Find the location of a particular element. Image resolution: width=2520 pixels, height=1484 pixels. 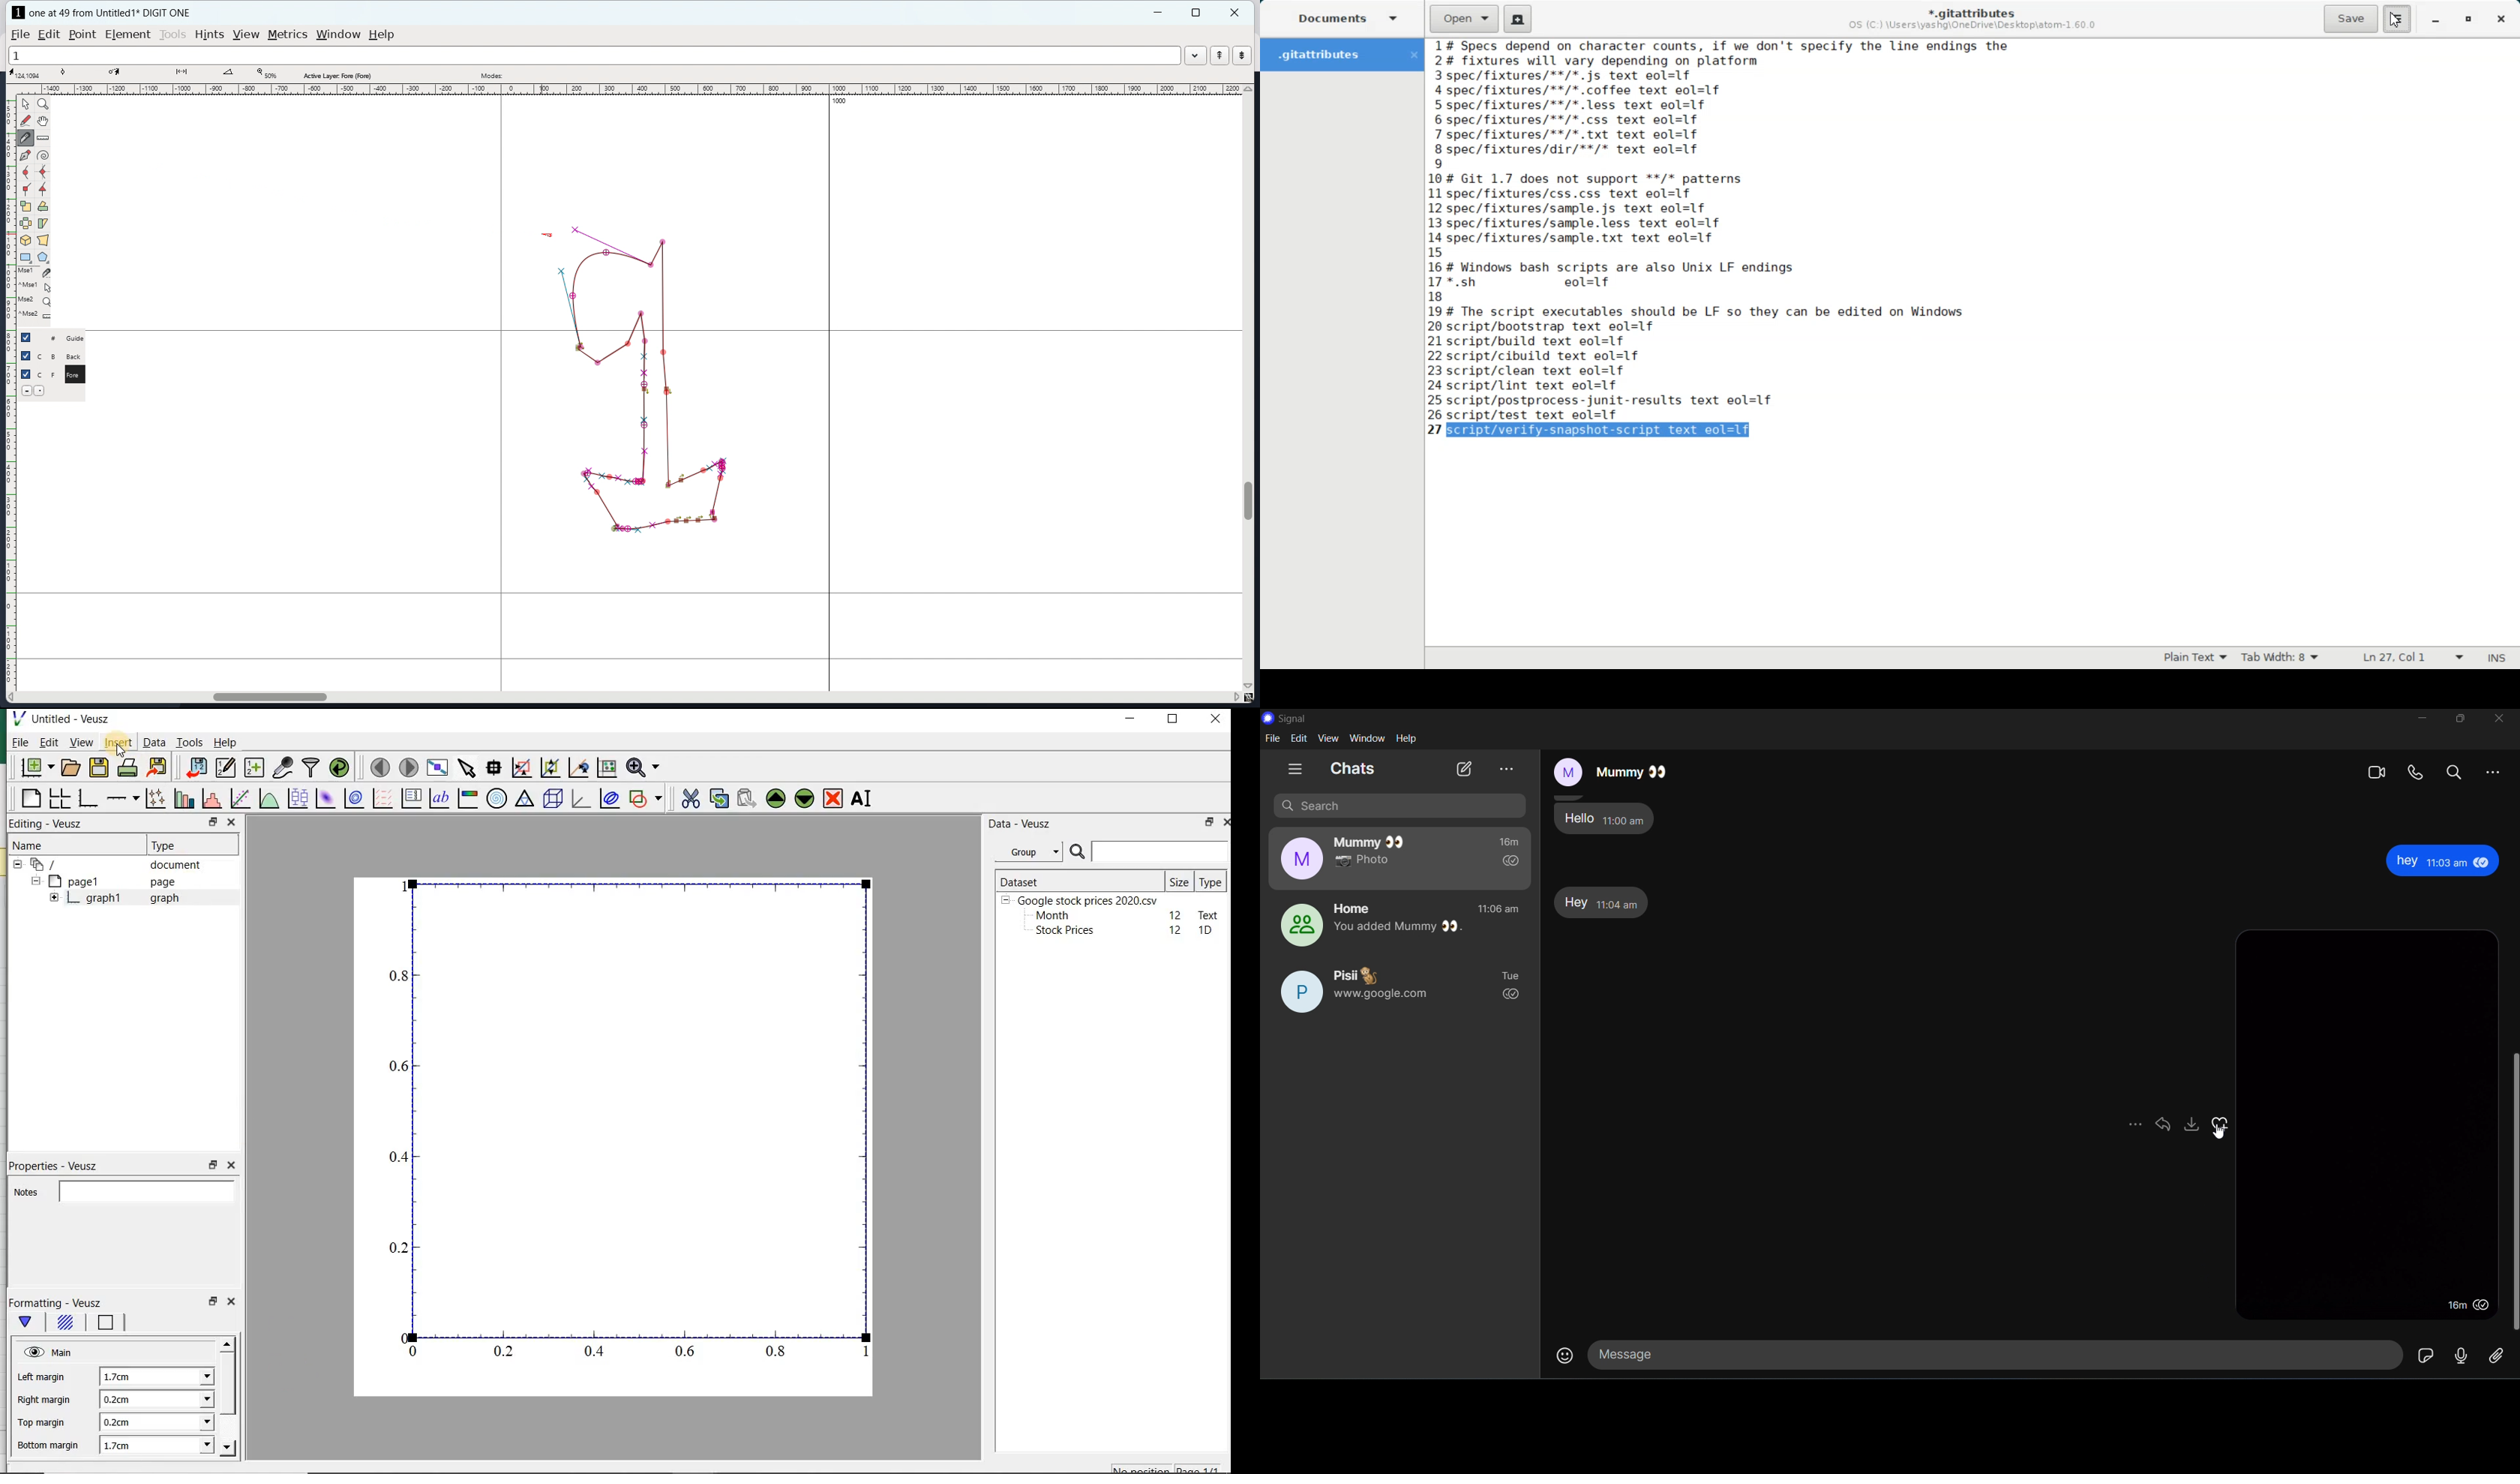

minimize is located at coordinates (1160, 12).